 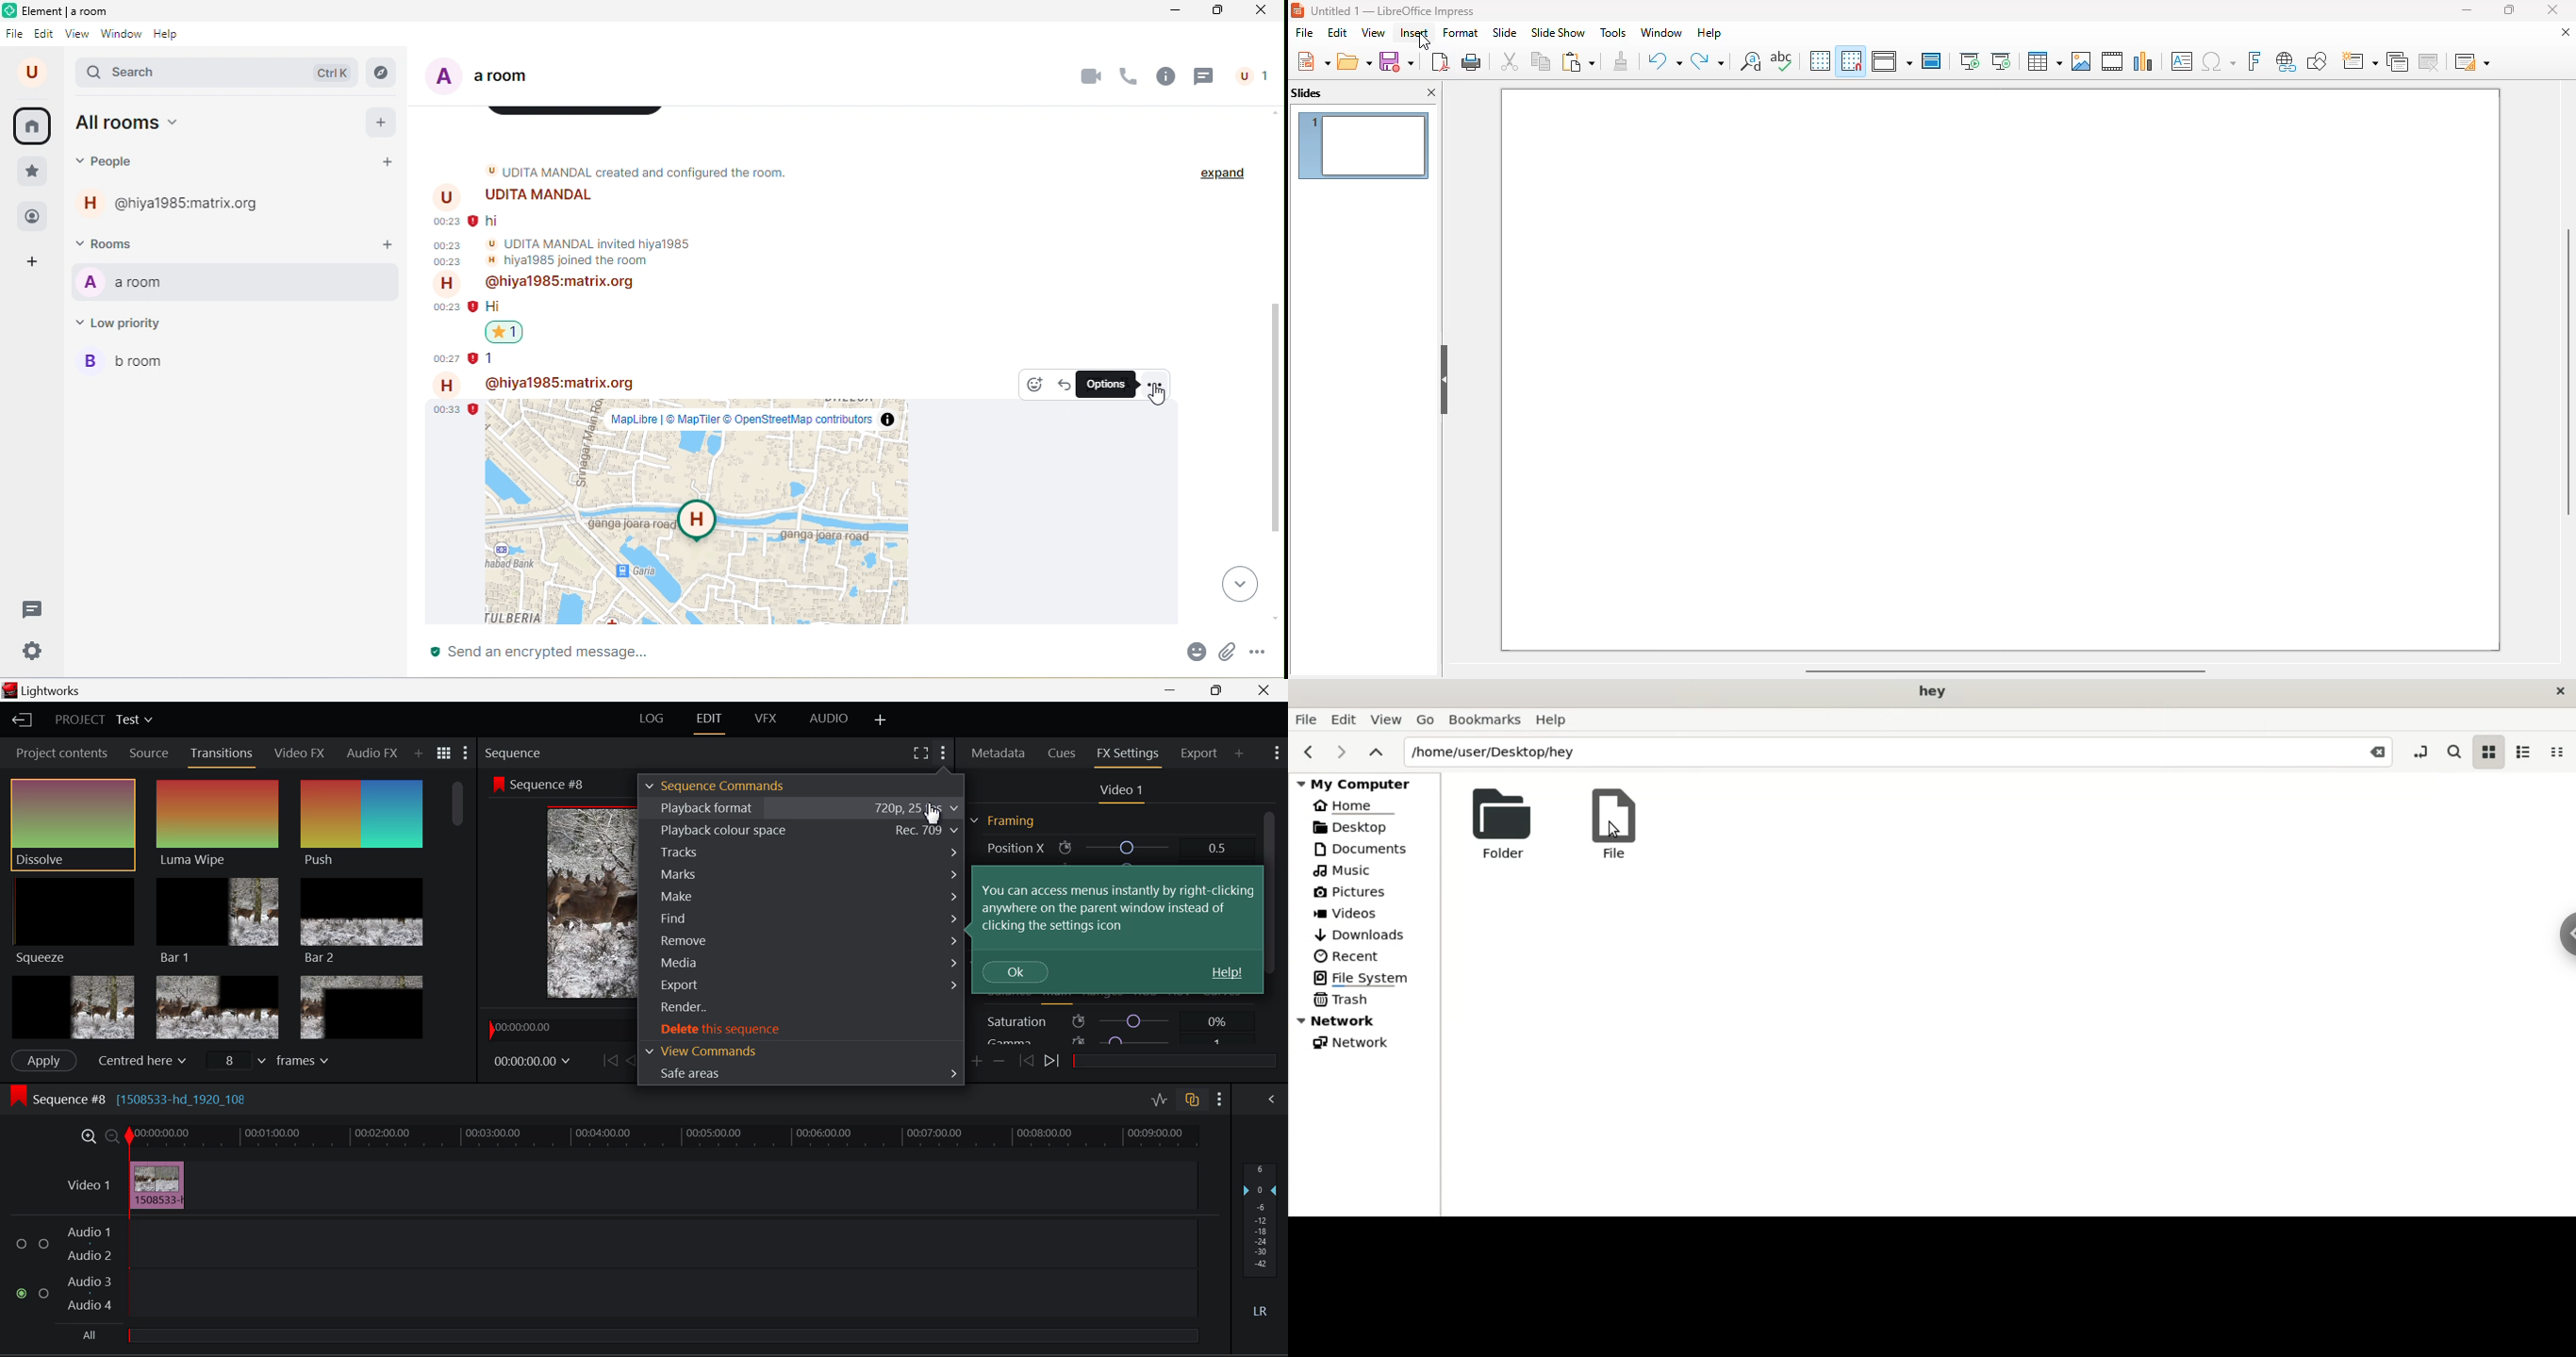 What do you see at coordinates (801, 1009) in the screenshot?
I see `Render` at bounding box center [801, 1009].